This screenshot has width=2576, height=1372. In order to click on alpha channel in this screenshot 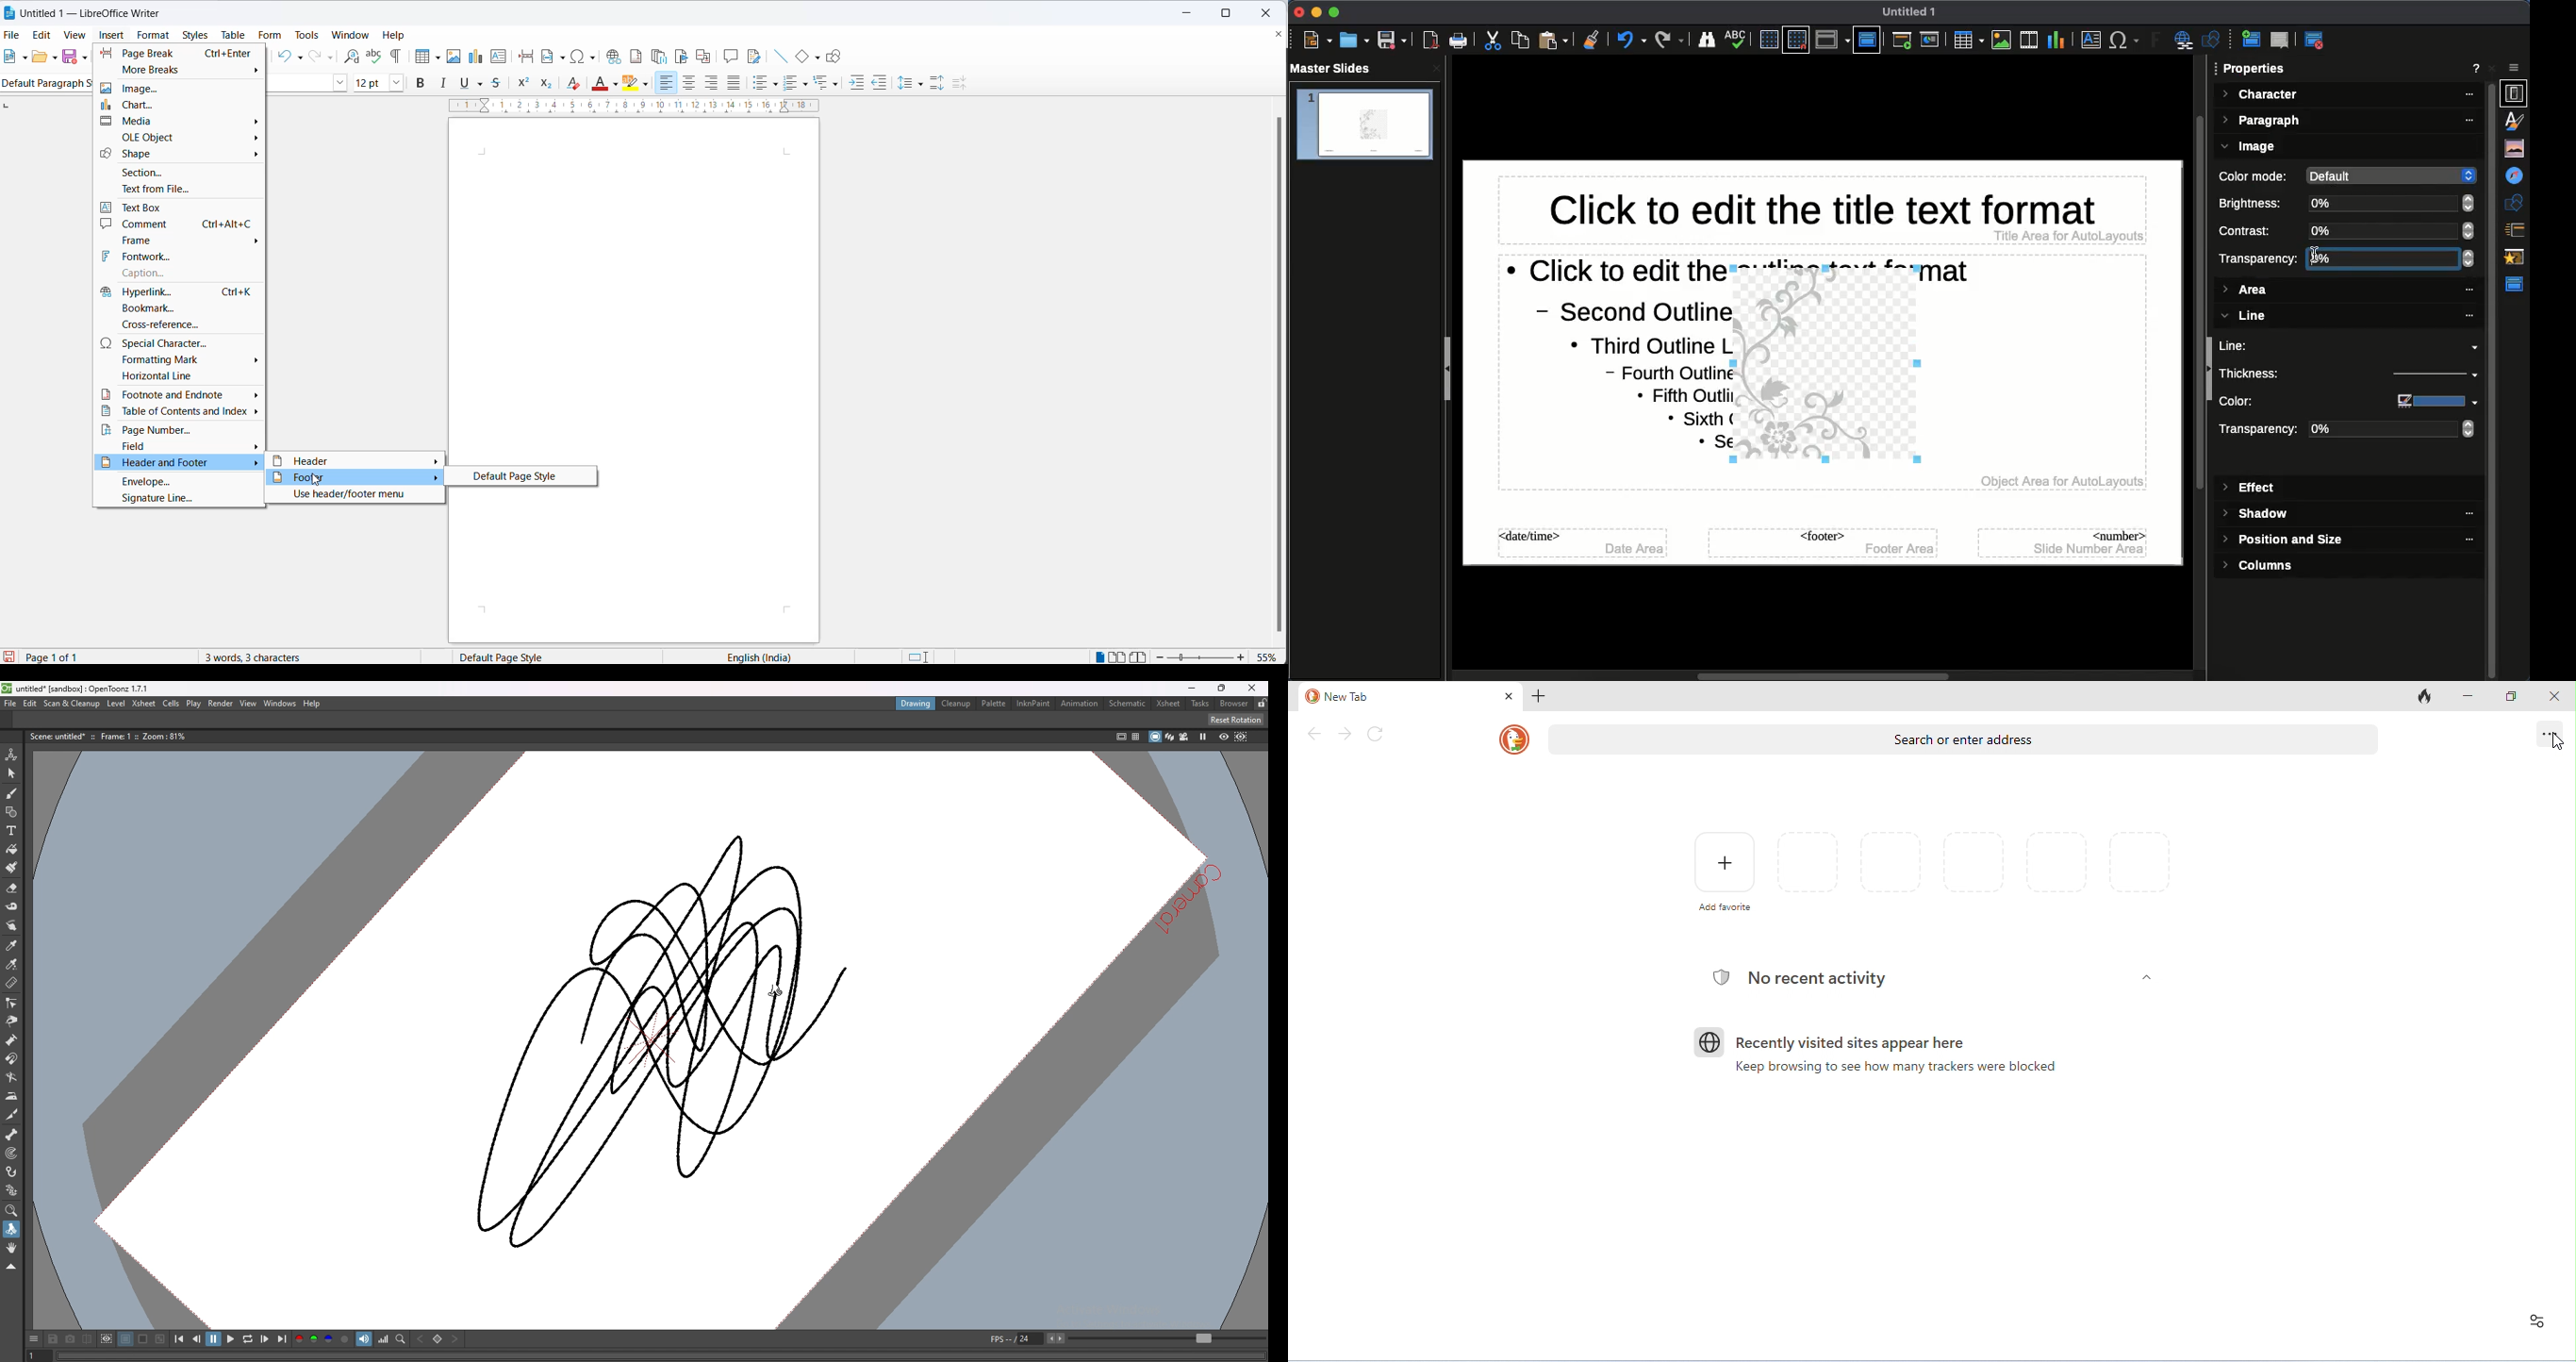, I will do `click(345, 1340)`.